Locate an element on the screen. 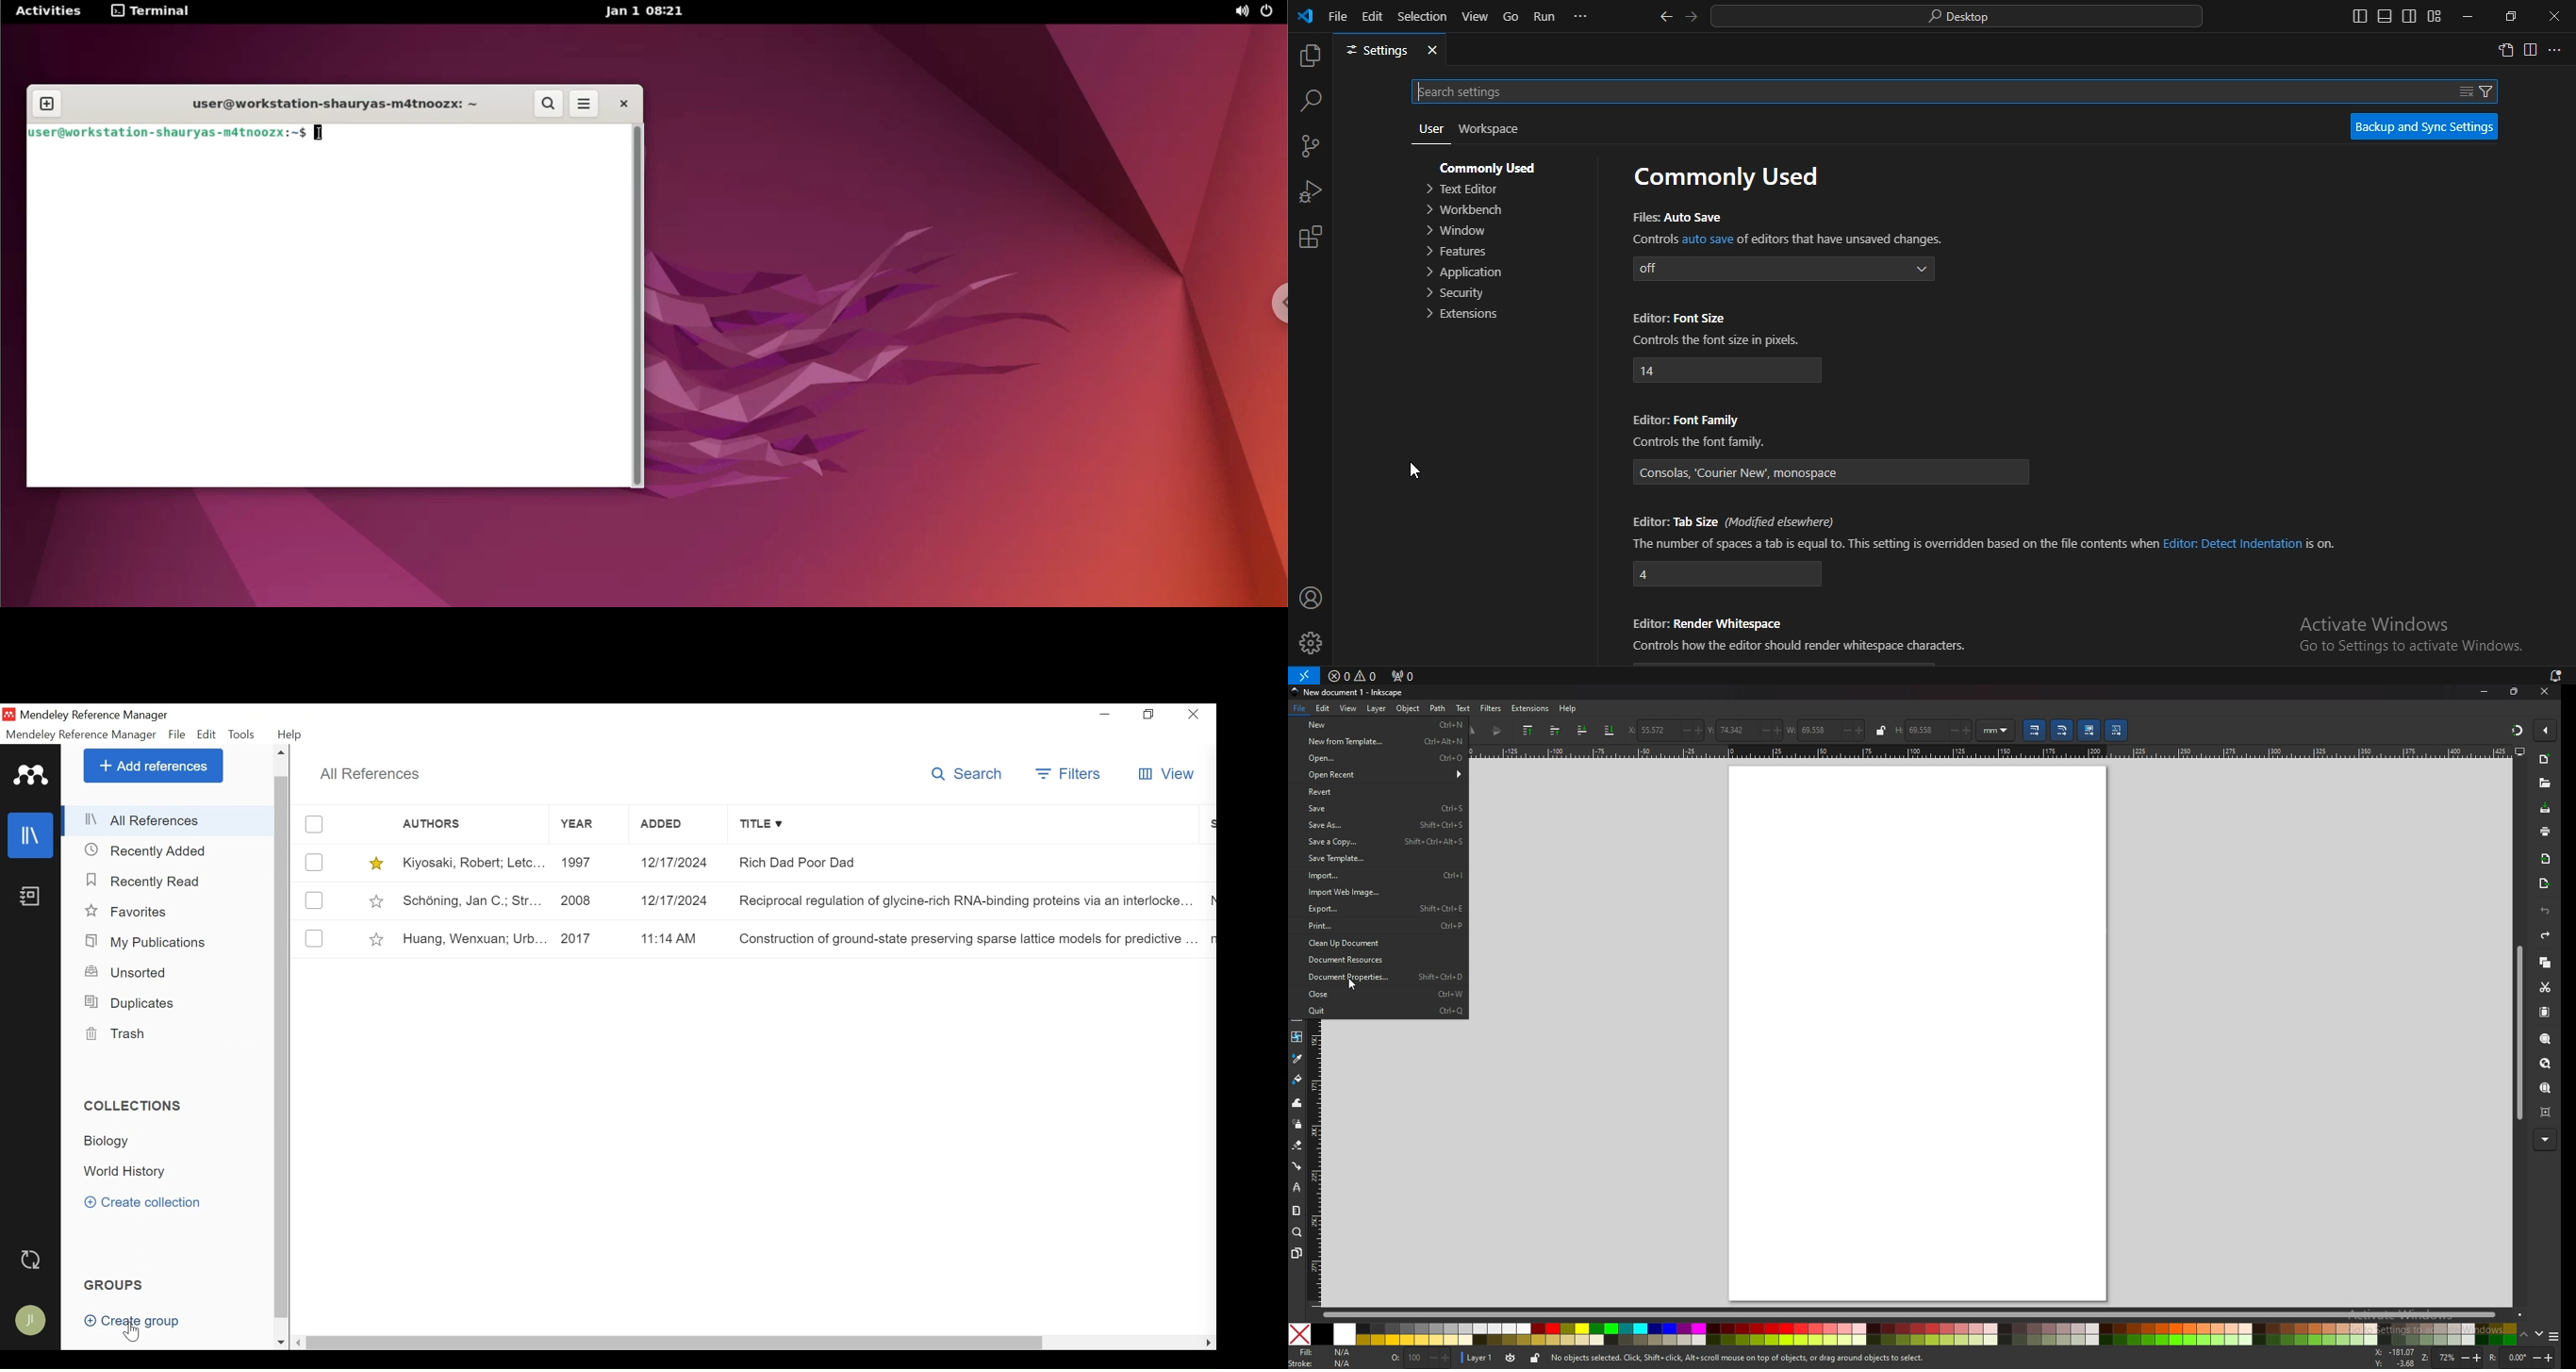  Close is located at coordinates (1299, 1333).